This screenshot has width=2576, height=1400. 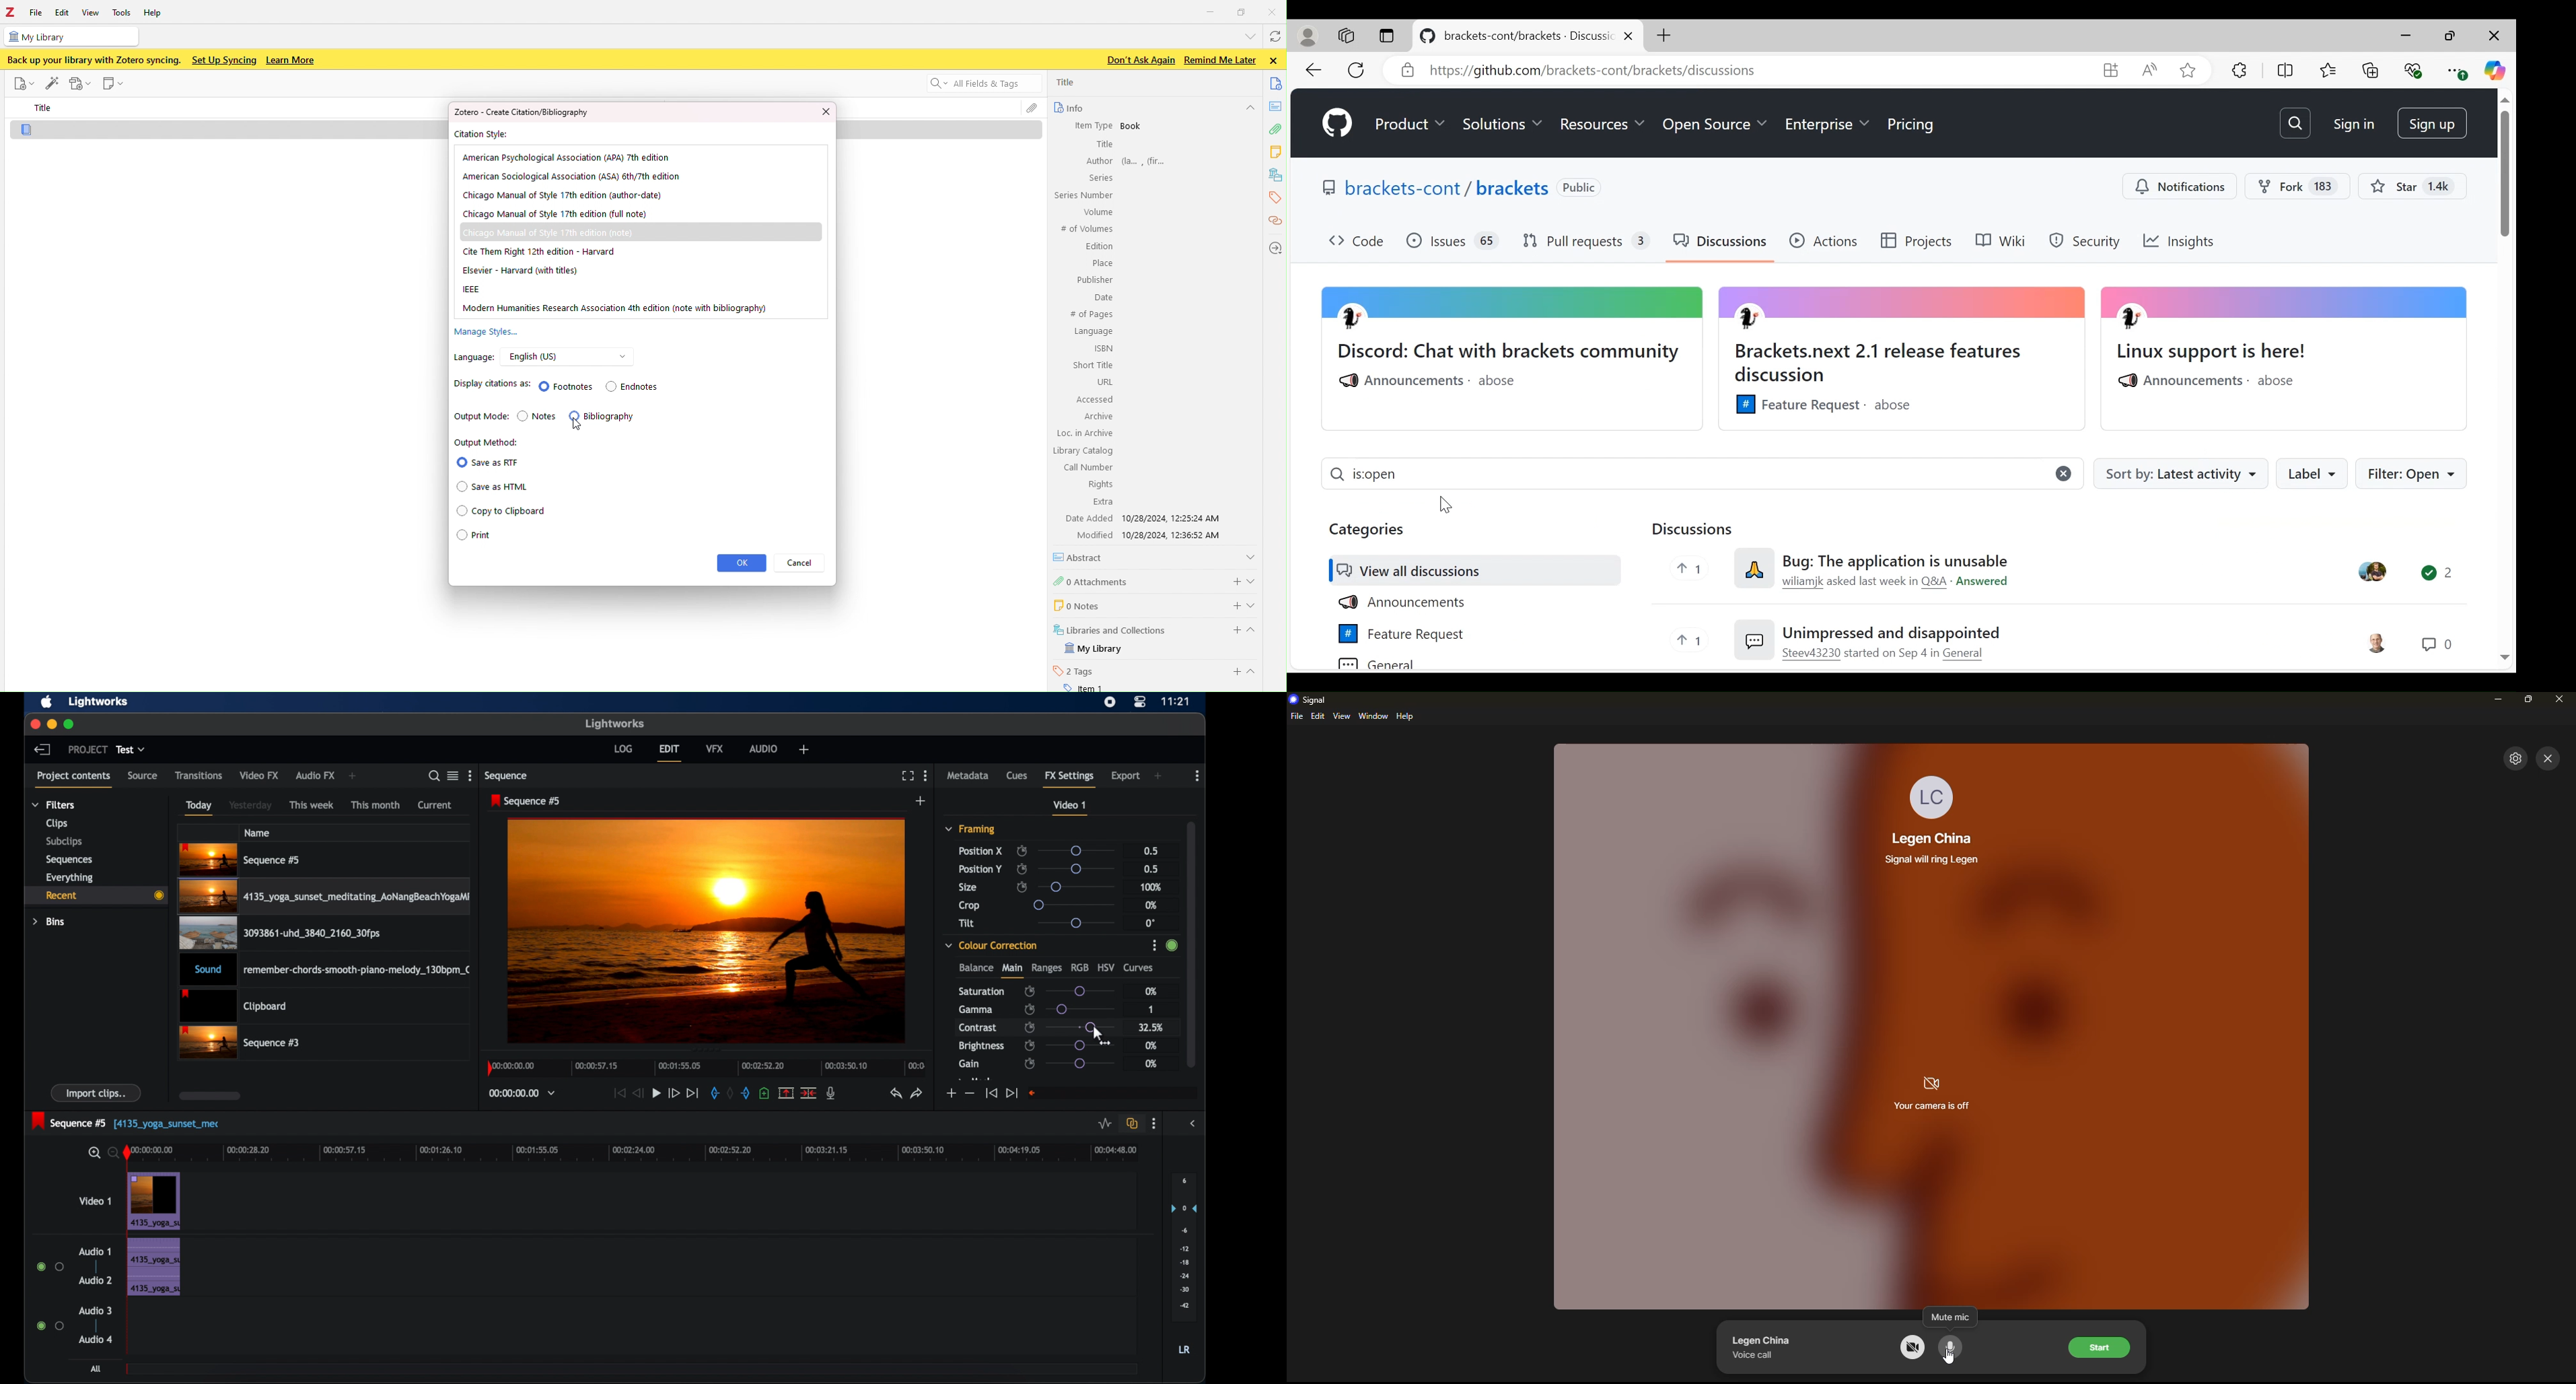 What do you see at coordinates (1070, 777) in the screenshot?
I see `fx settings` at bounding box center [1070, 777].